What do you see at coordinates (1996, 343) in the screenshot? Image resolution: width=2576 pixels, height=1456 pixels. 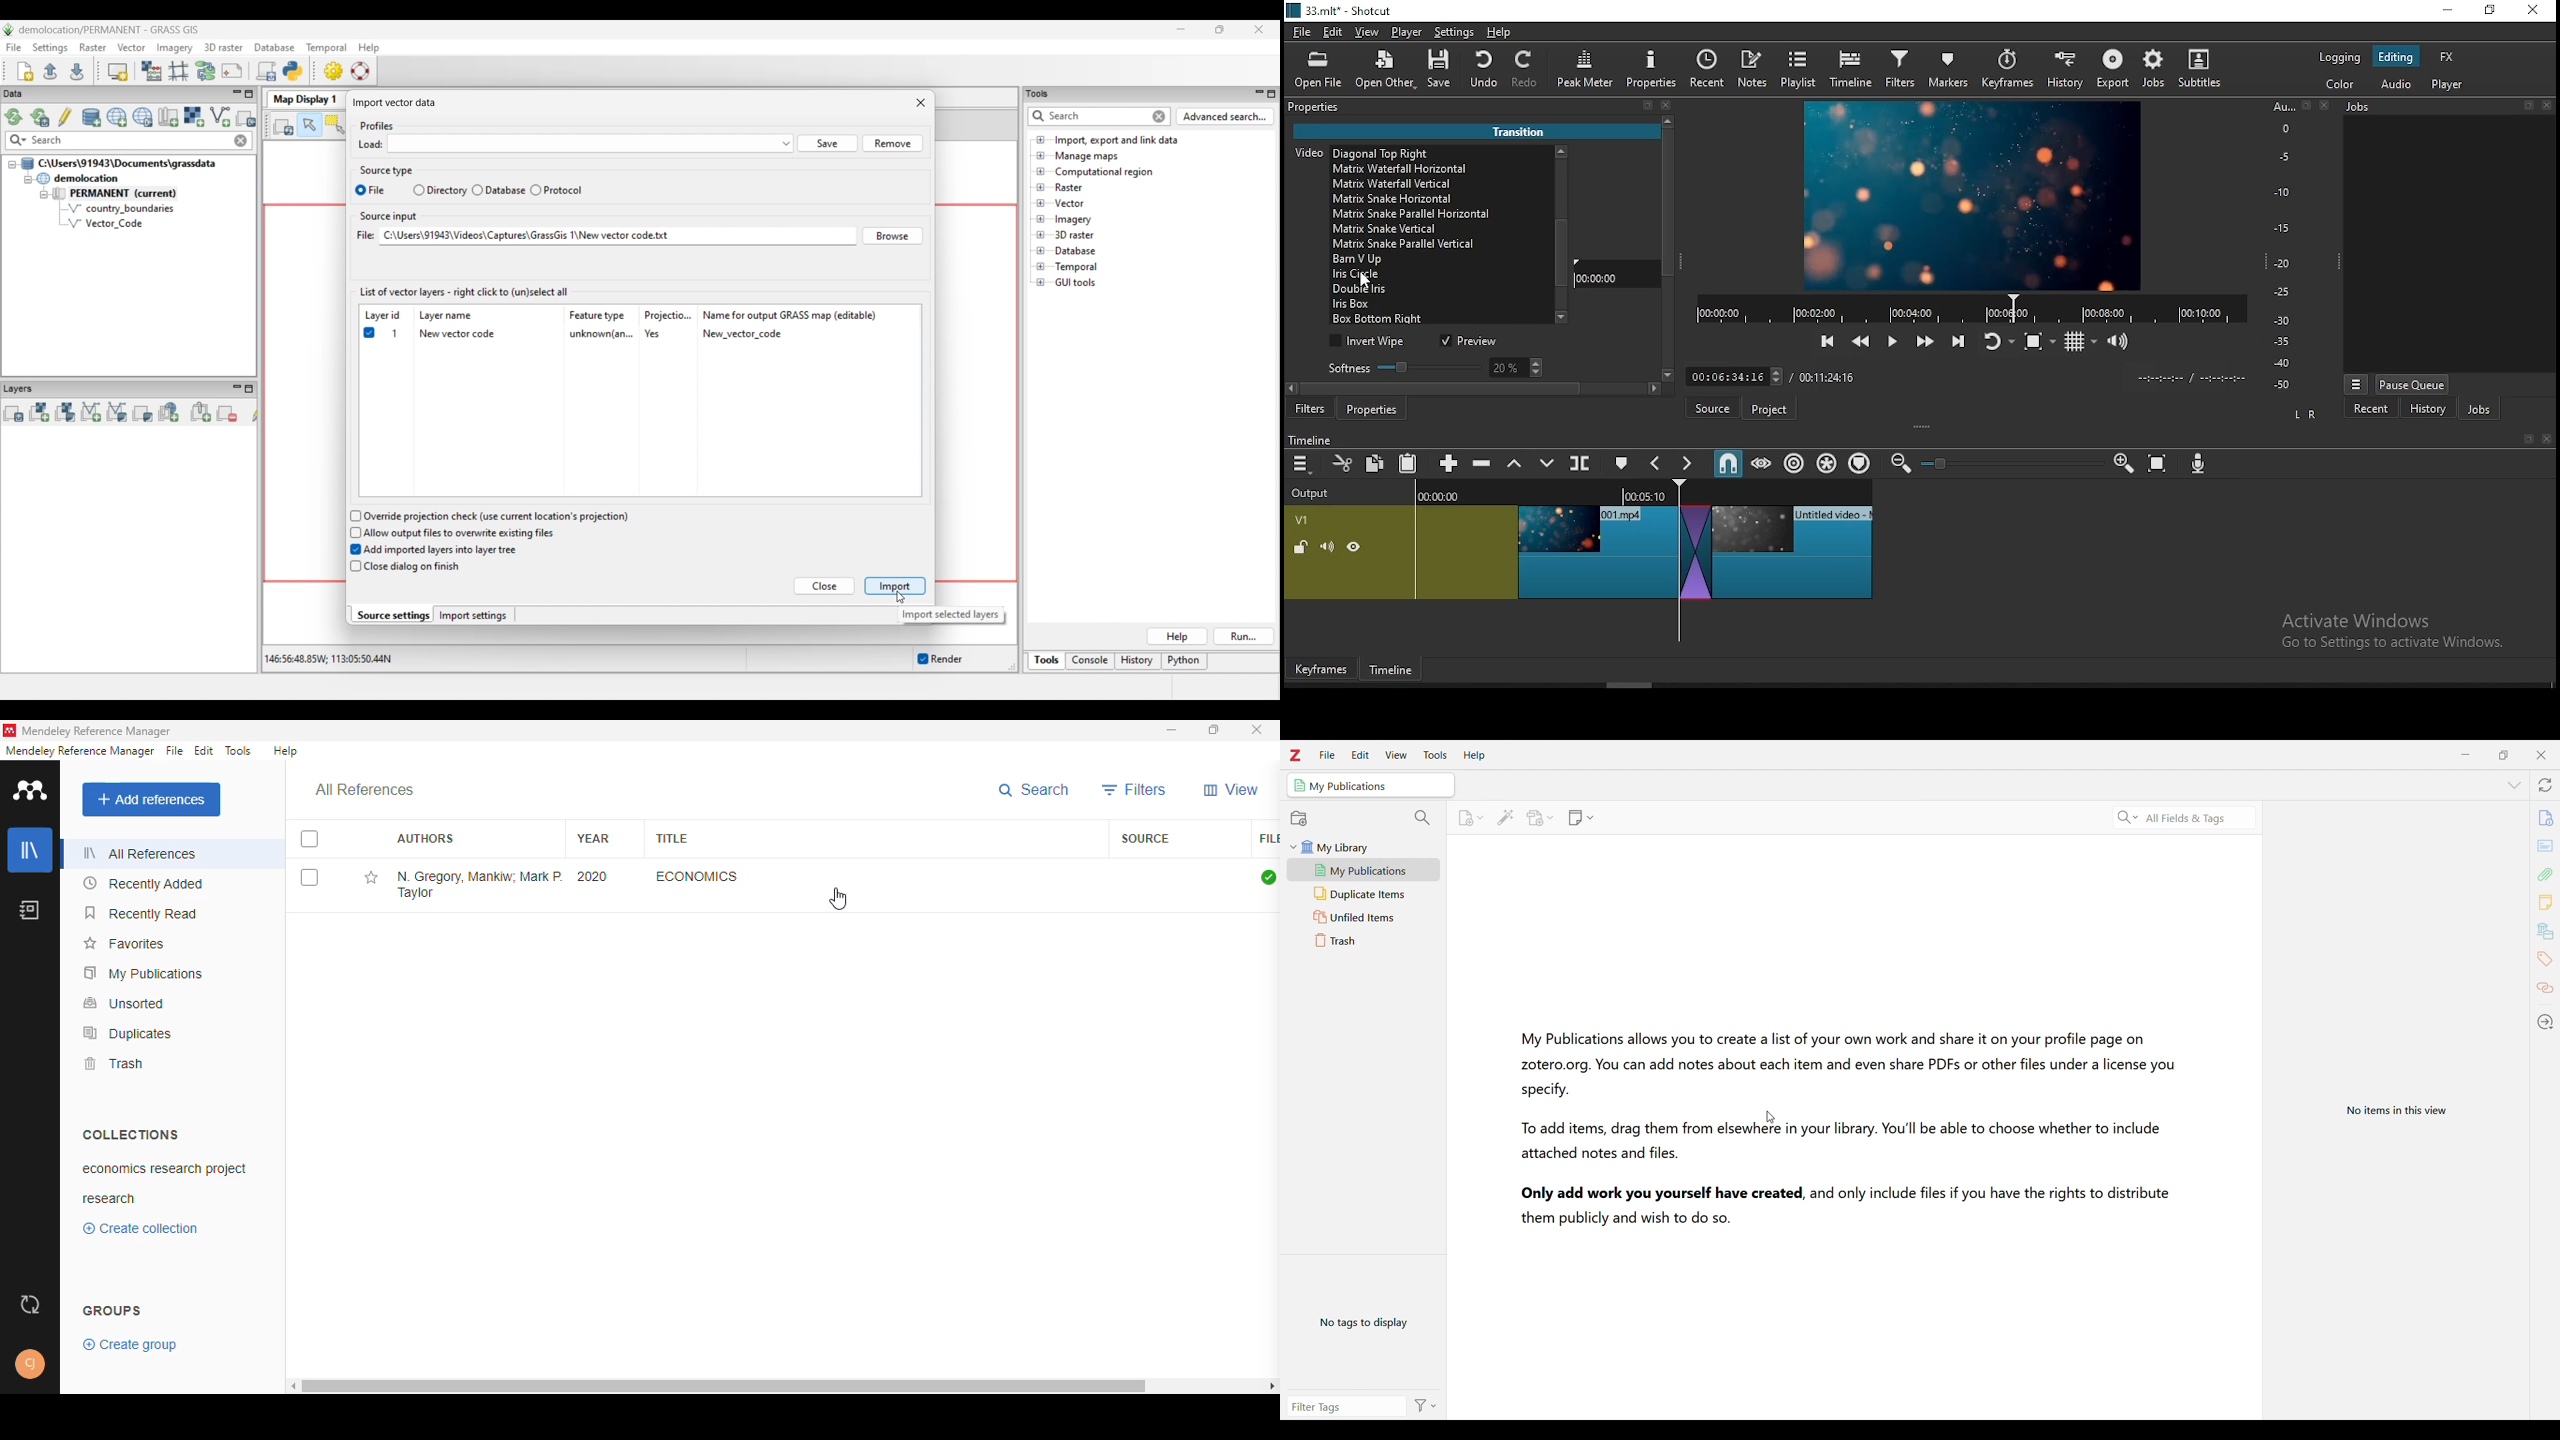 I see `toggle player looping` at bounding box center [1996, 343].